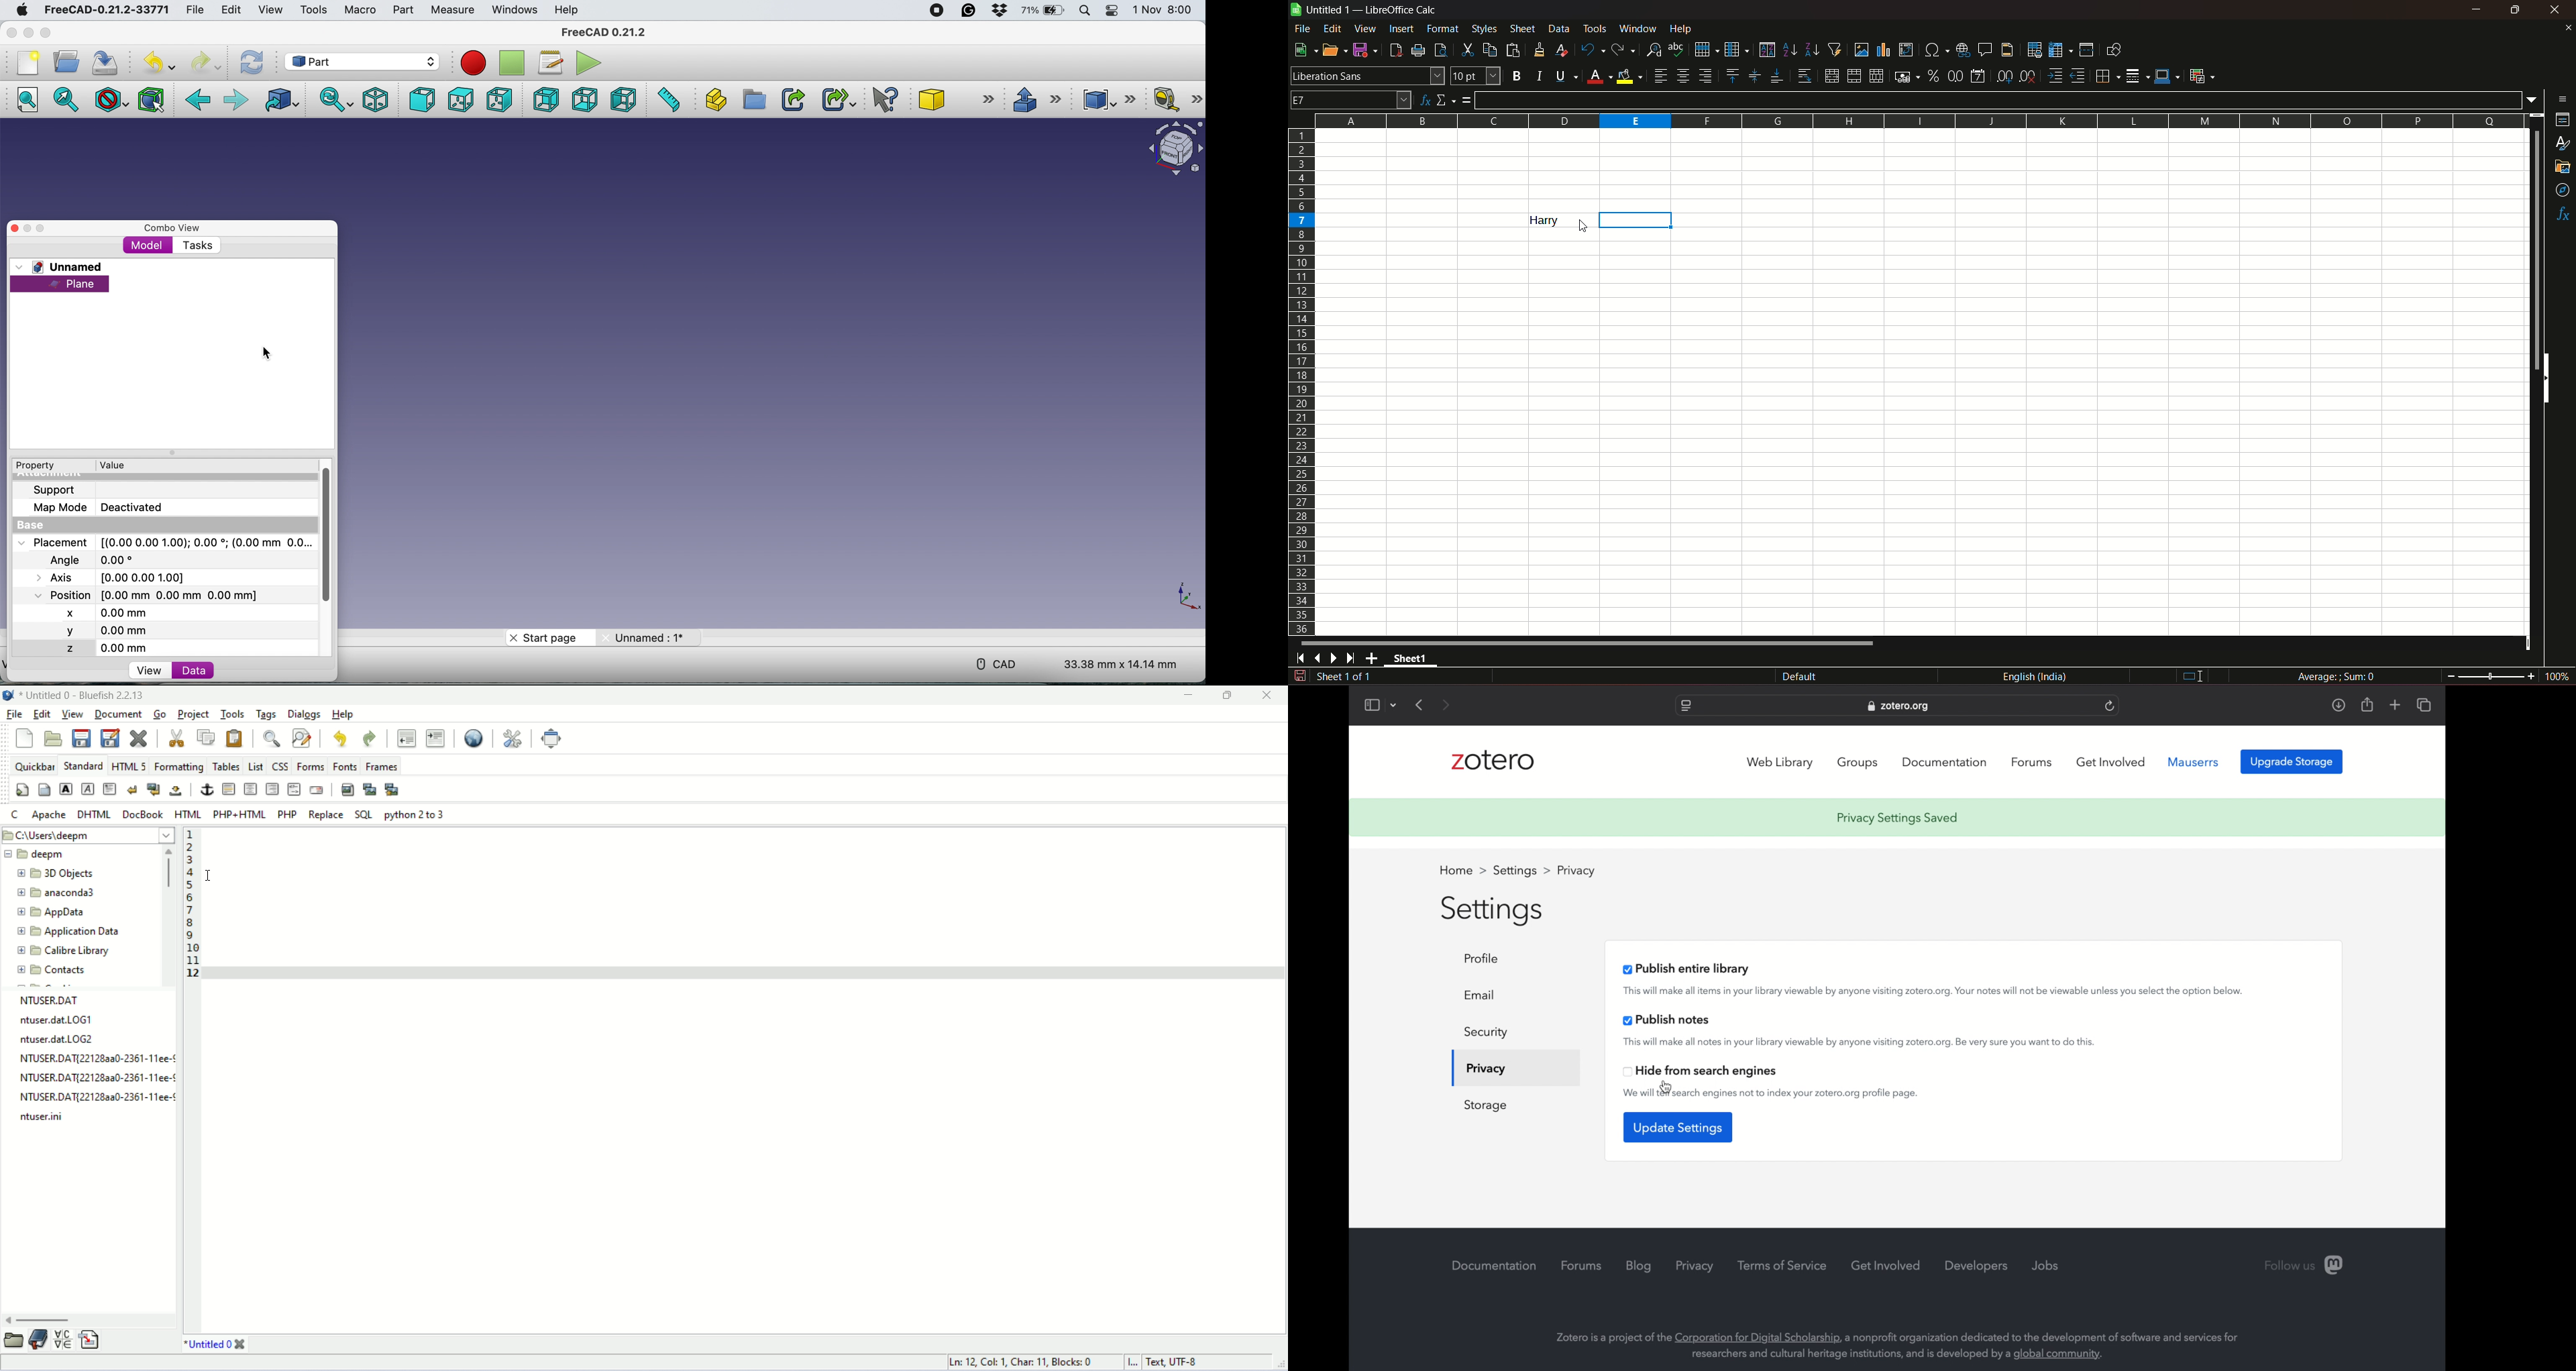 This screenshot has height=1372, width=2576. I want to click on close, so click(241, 1345).